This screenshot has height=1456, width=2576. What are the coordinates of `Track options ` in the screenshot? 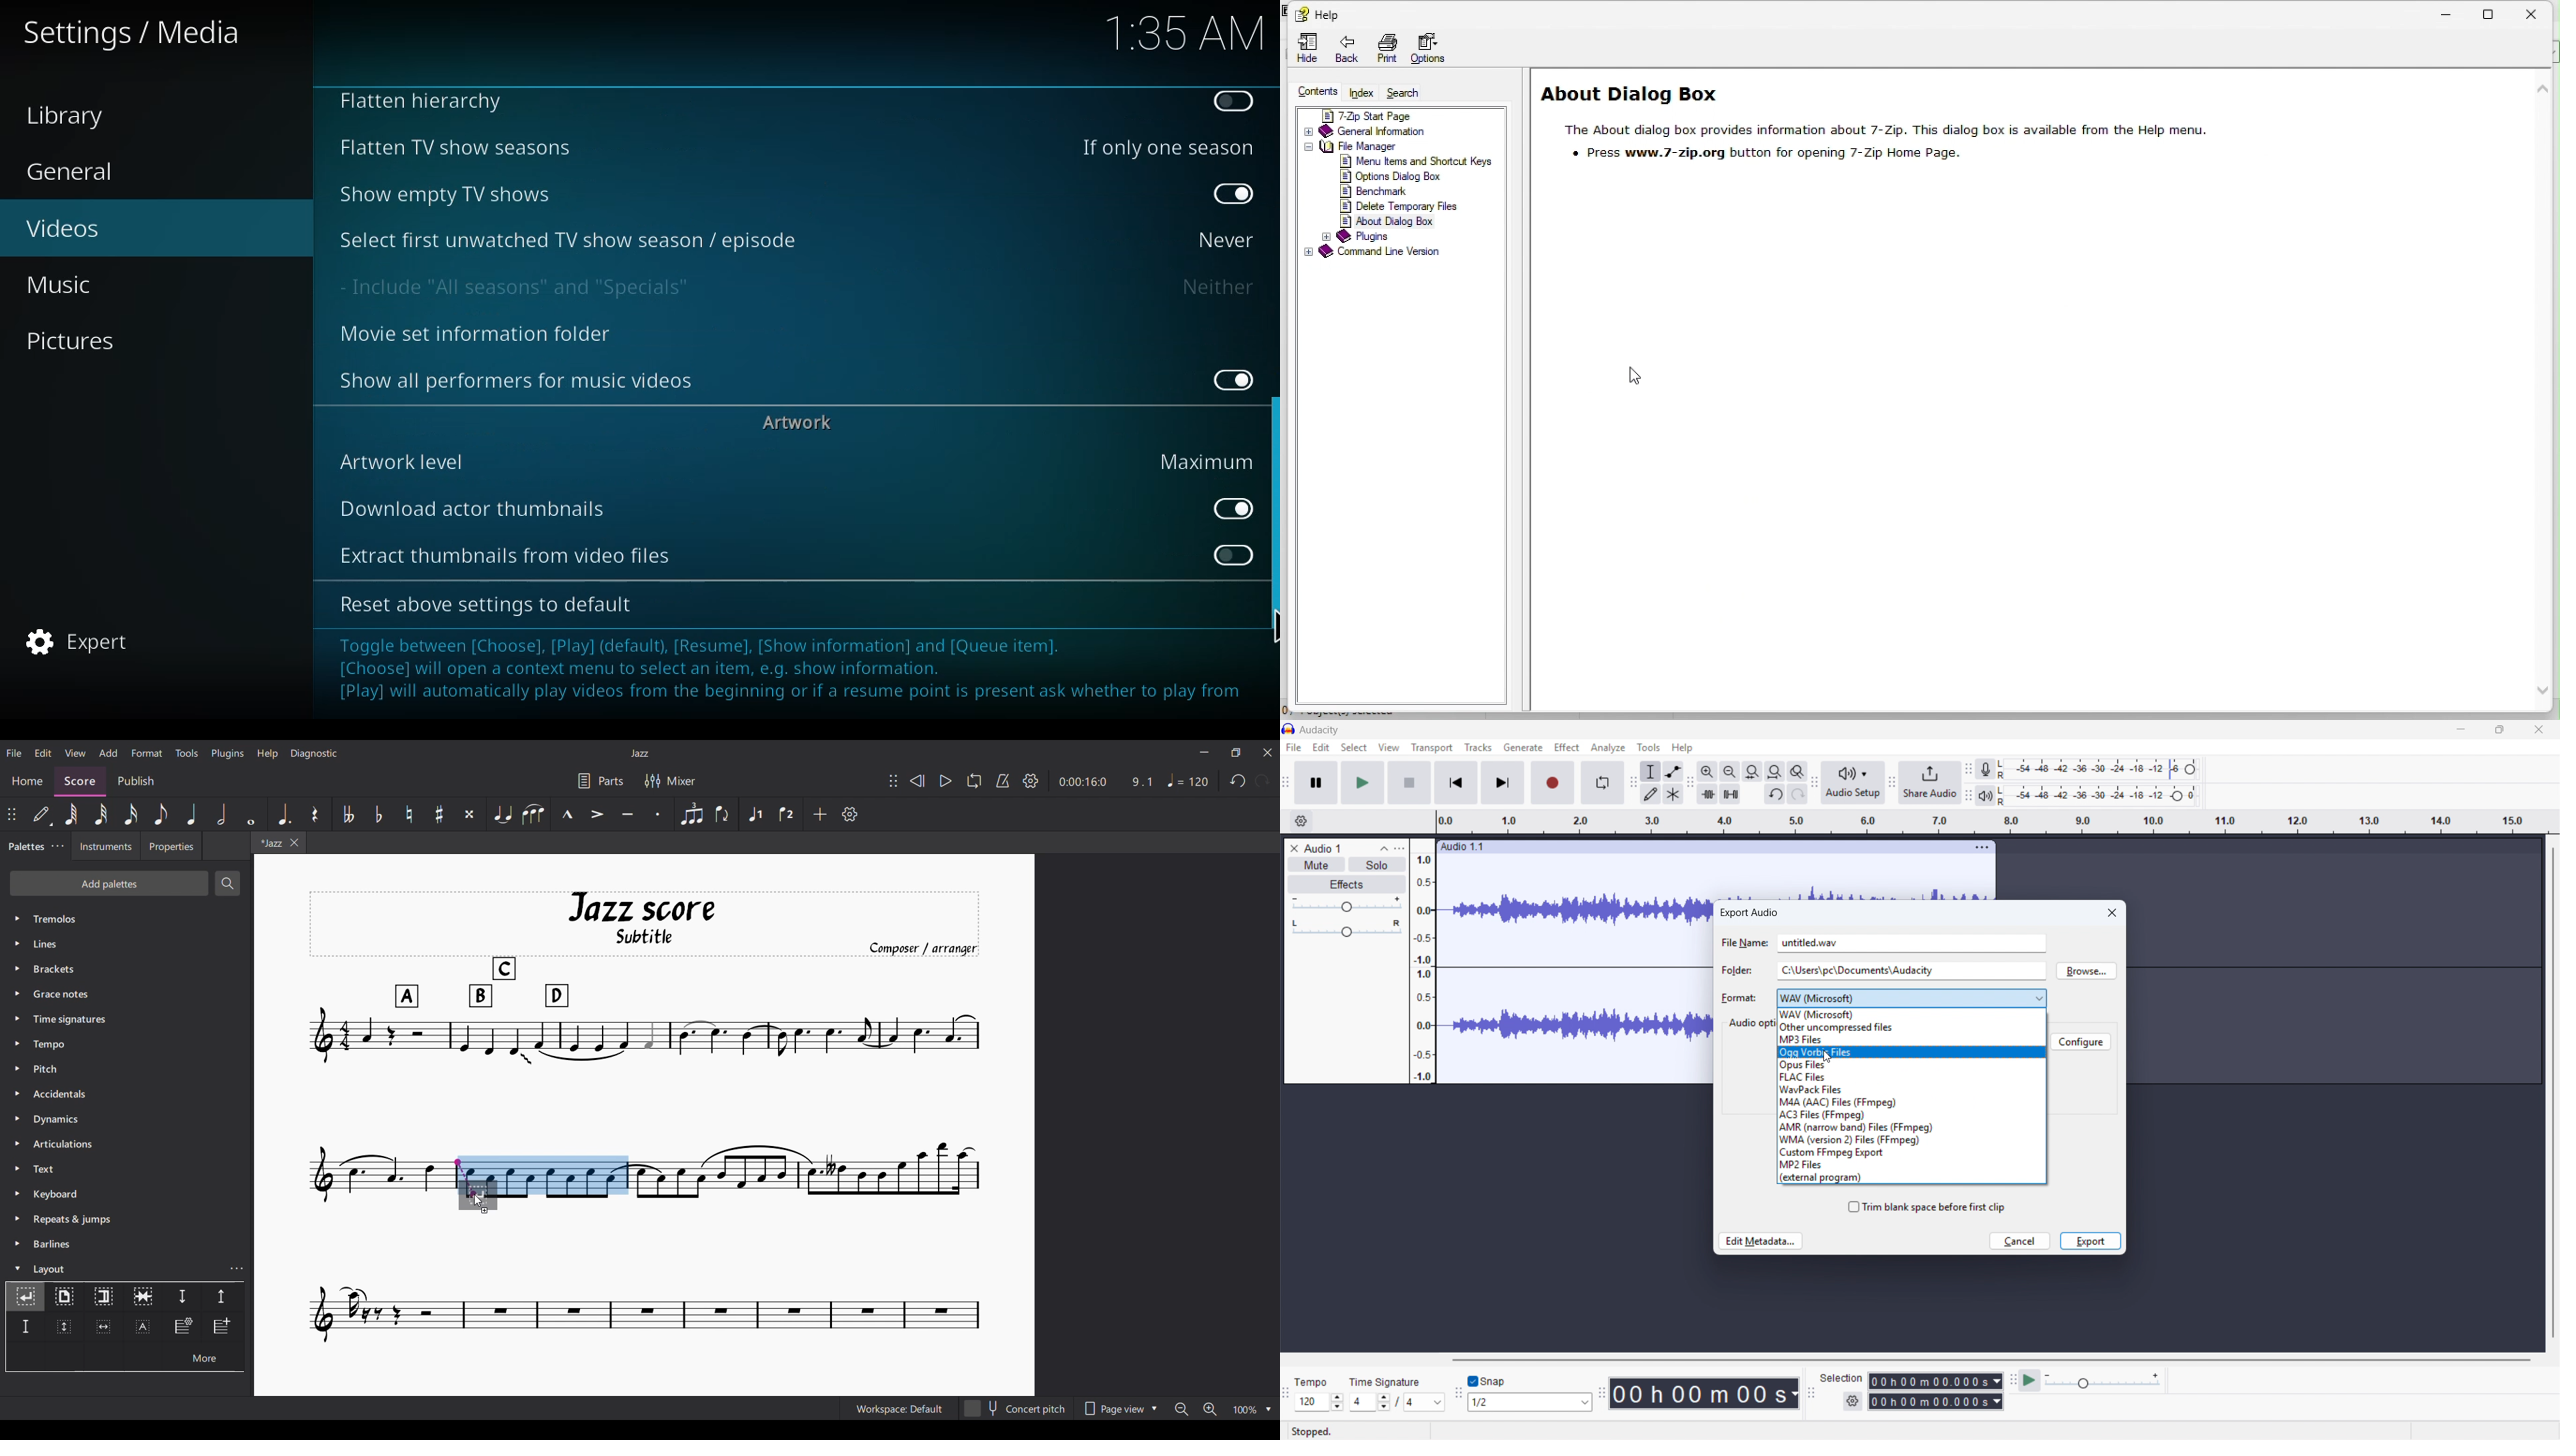 It's located at (1981, 847).